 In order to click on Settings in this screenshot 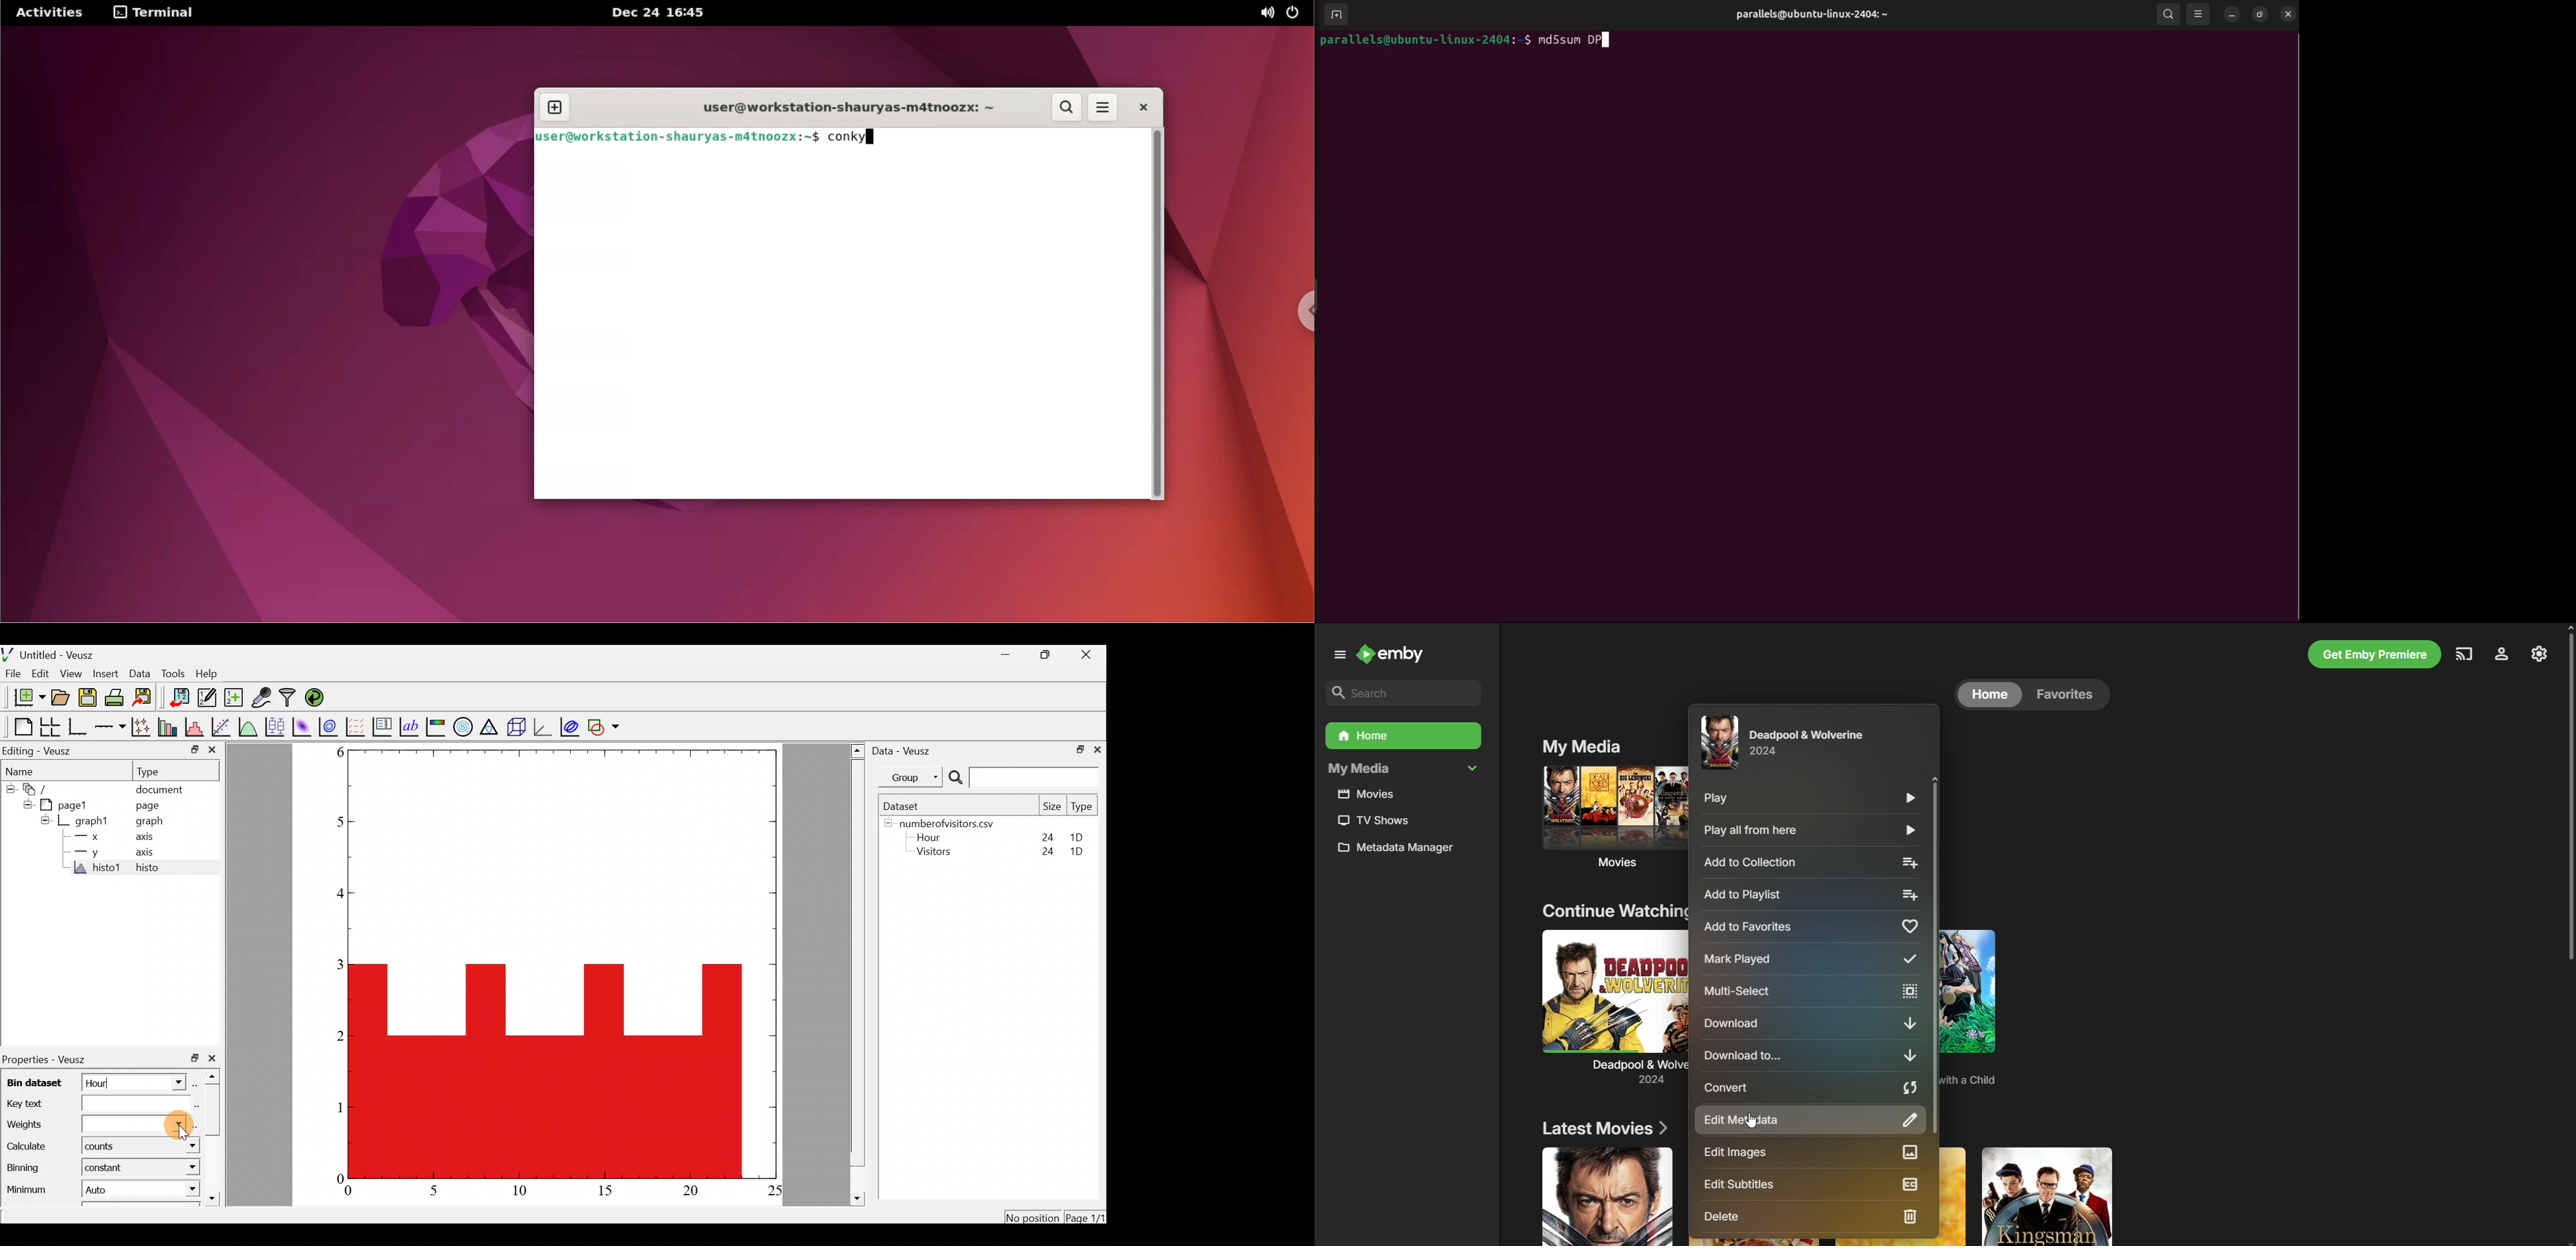, I will do `click(2539, 653)`.